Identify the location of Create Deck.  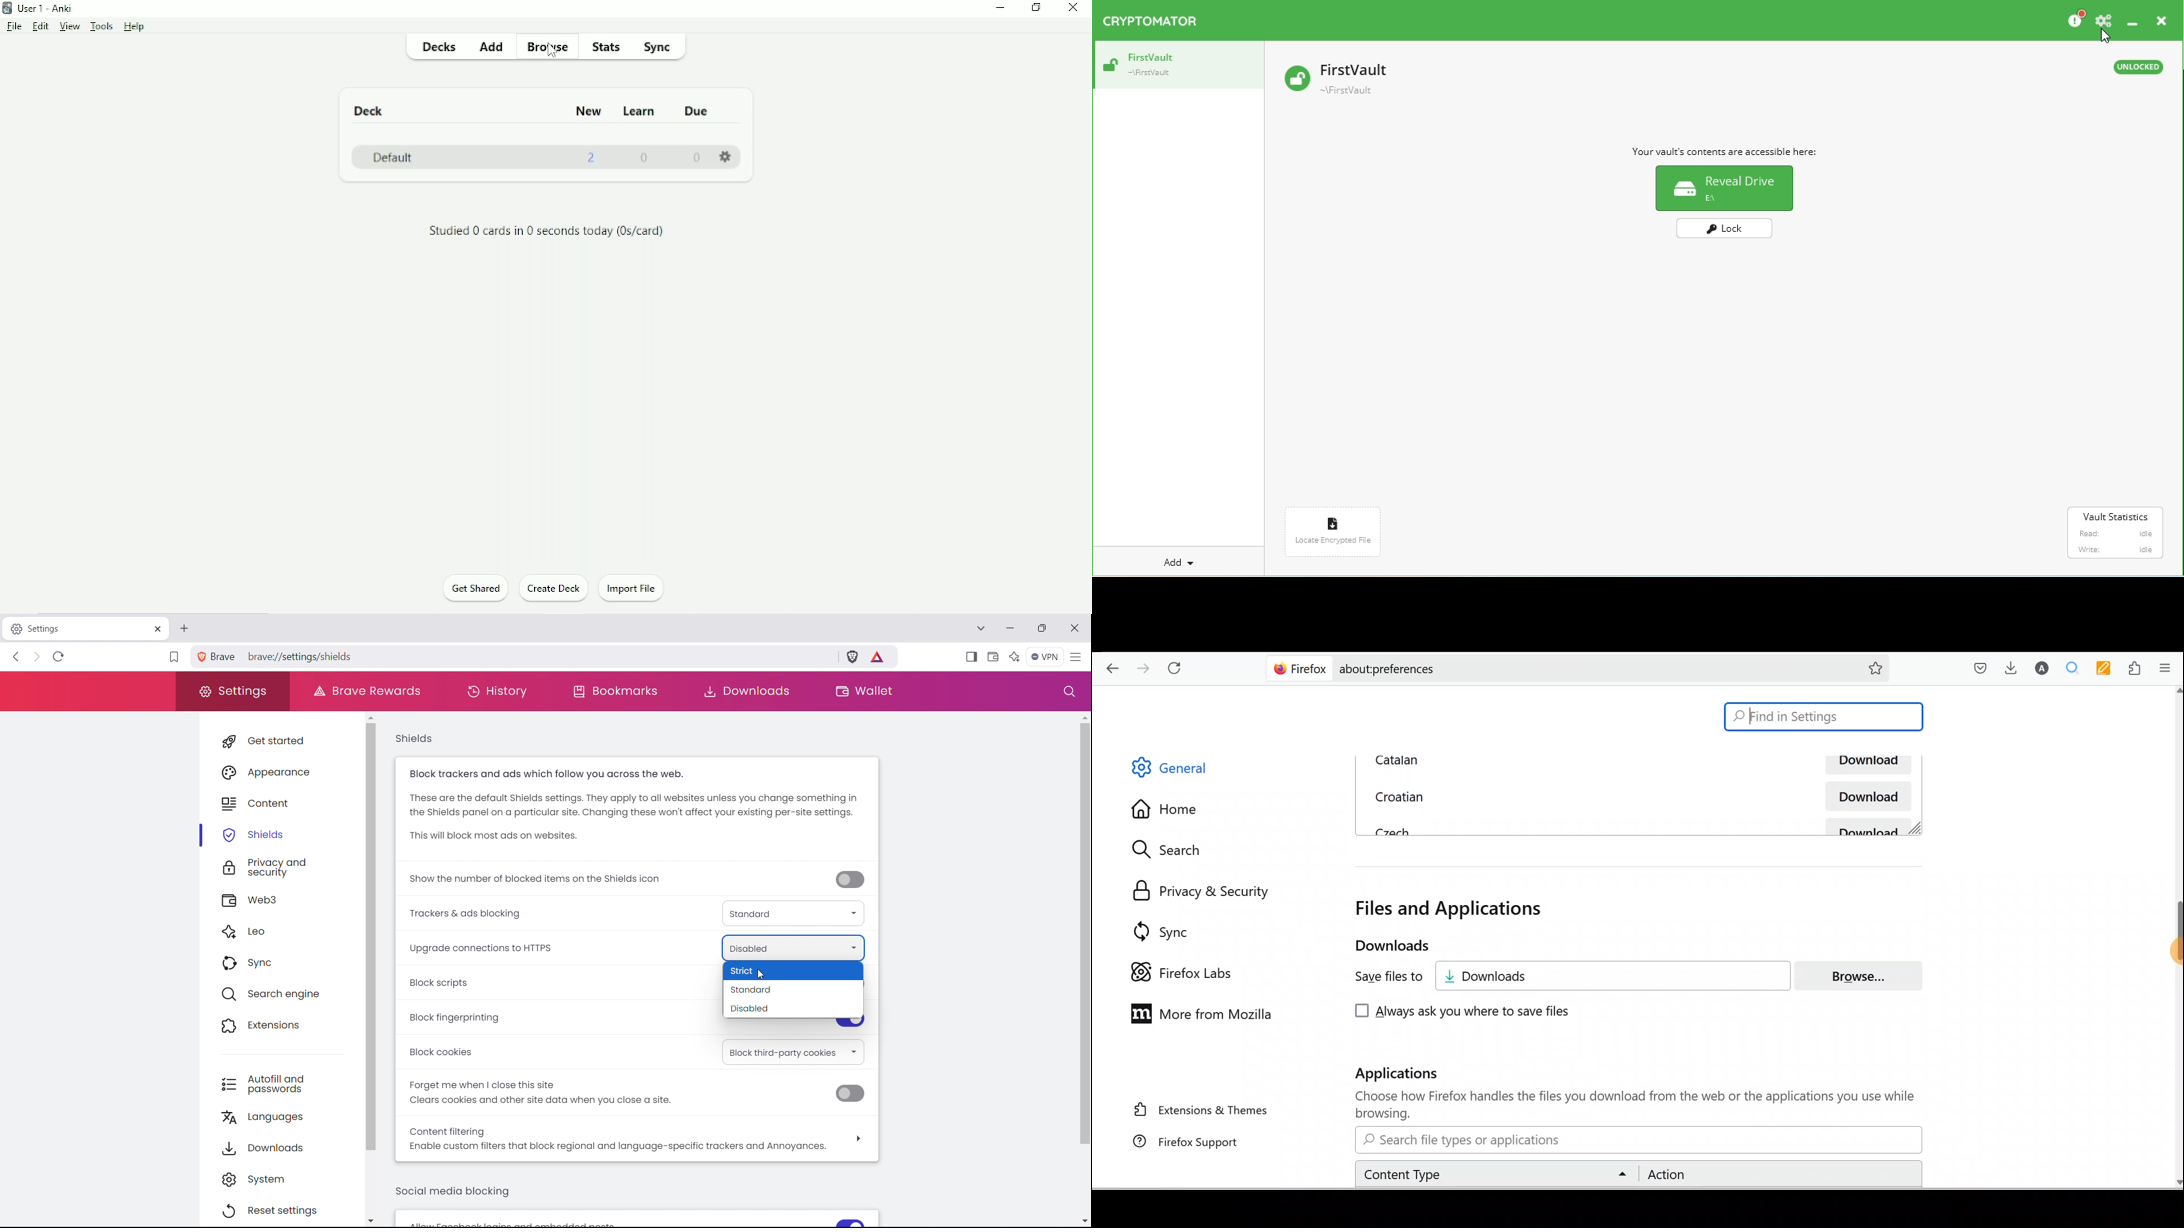
(556, 589).